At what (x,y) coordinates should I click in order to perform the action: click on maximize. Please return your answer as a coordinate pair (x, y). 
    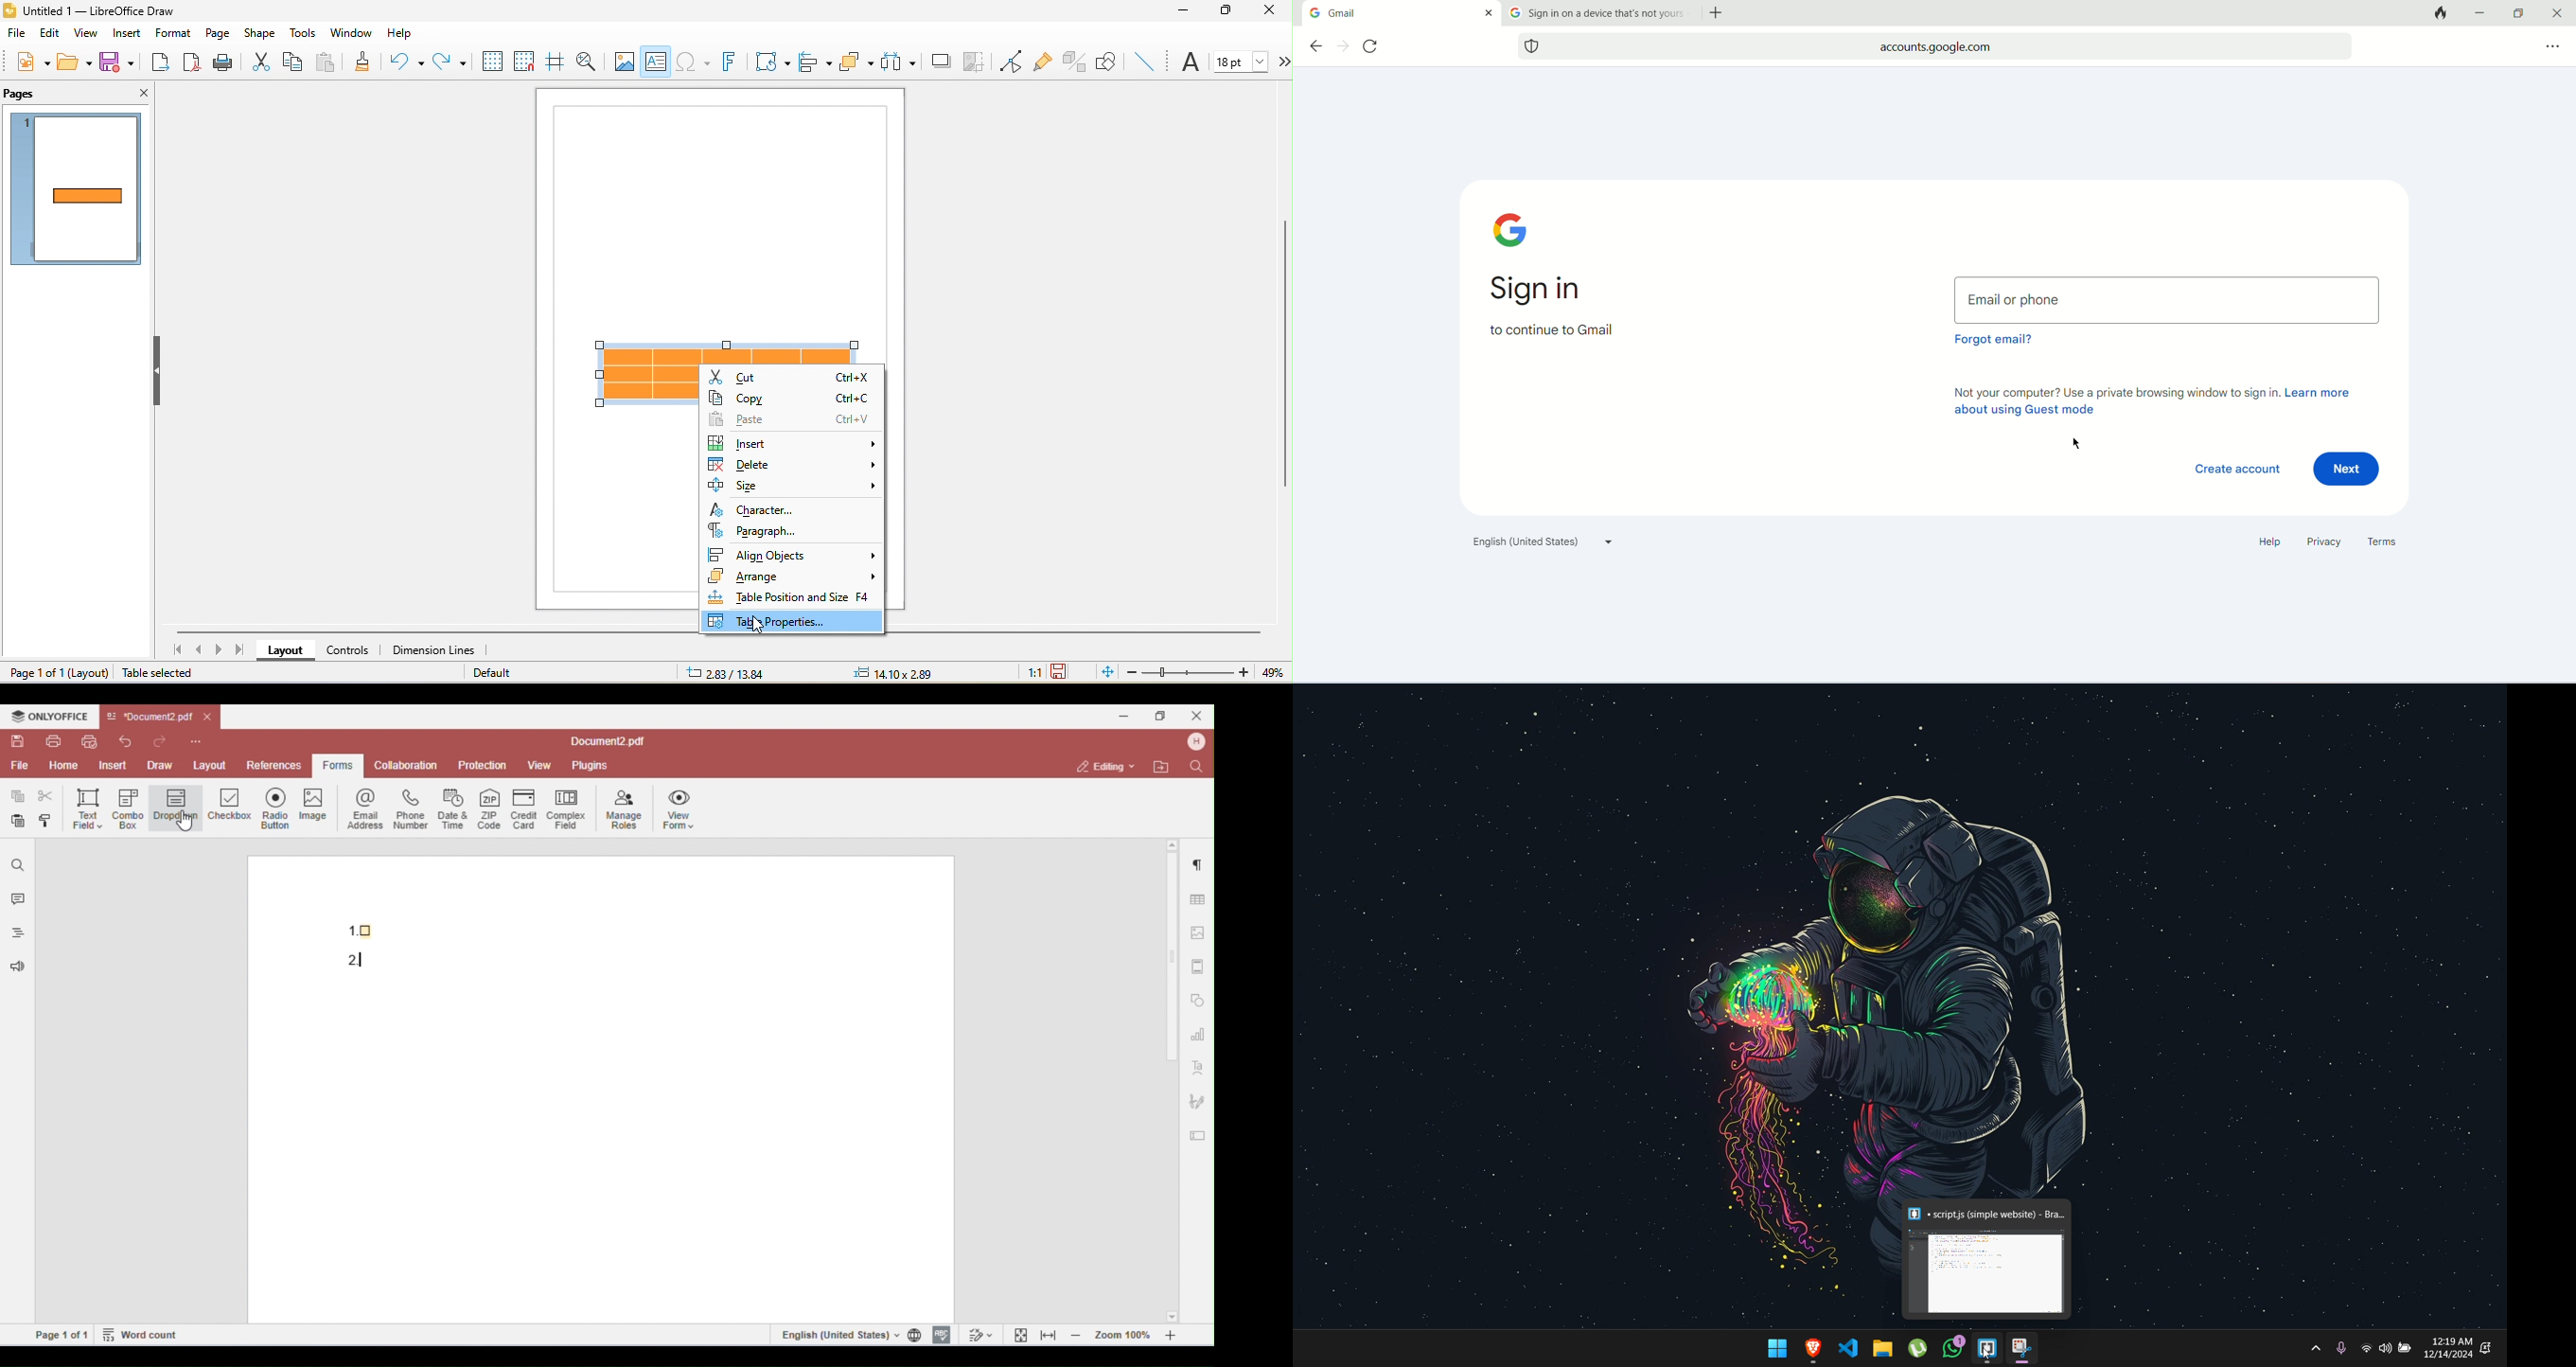
    Looking at the image, I should click on (2517, 13).